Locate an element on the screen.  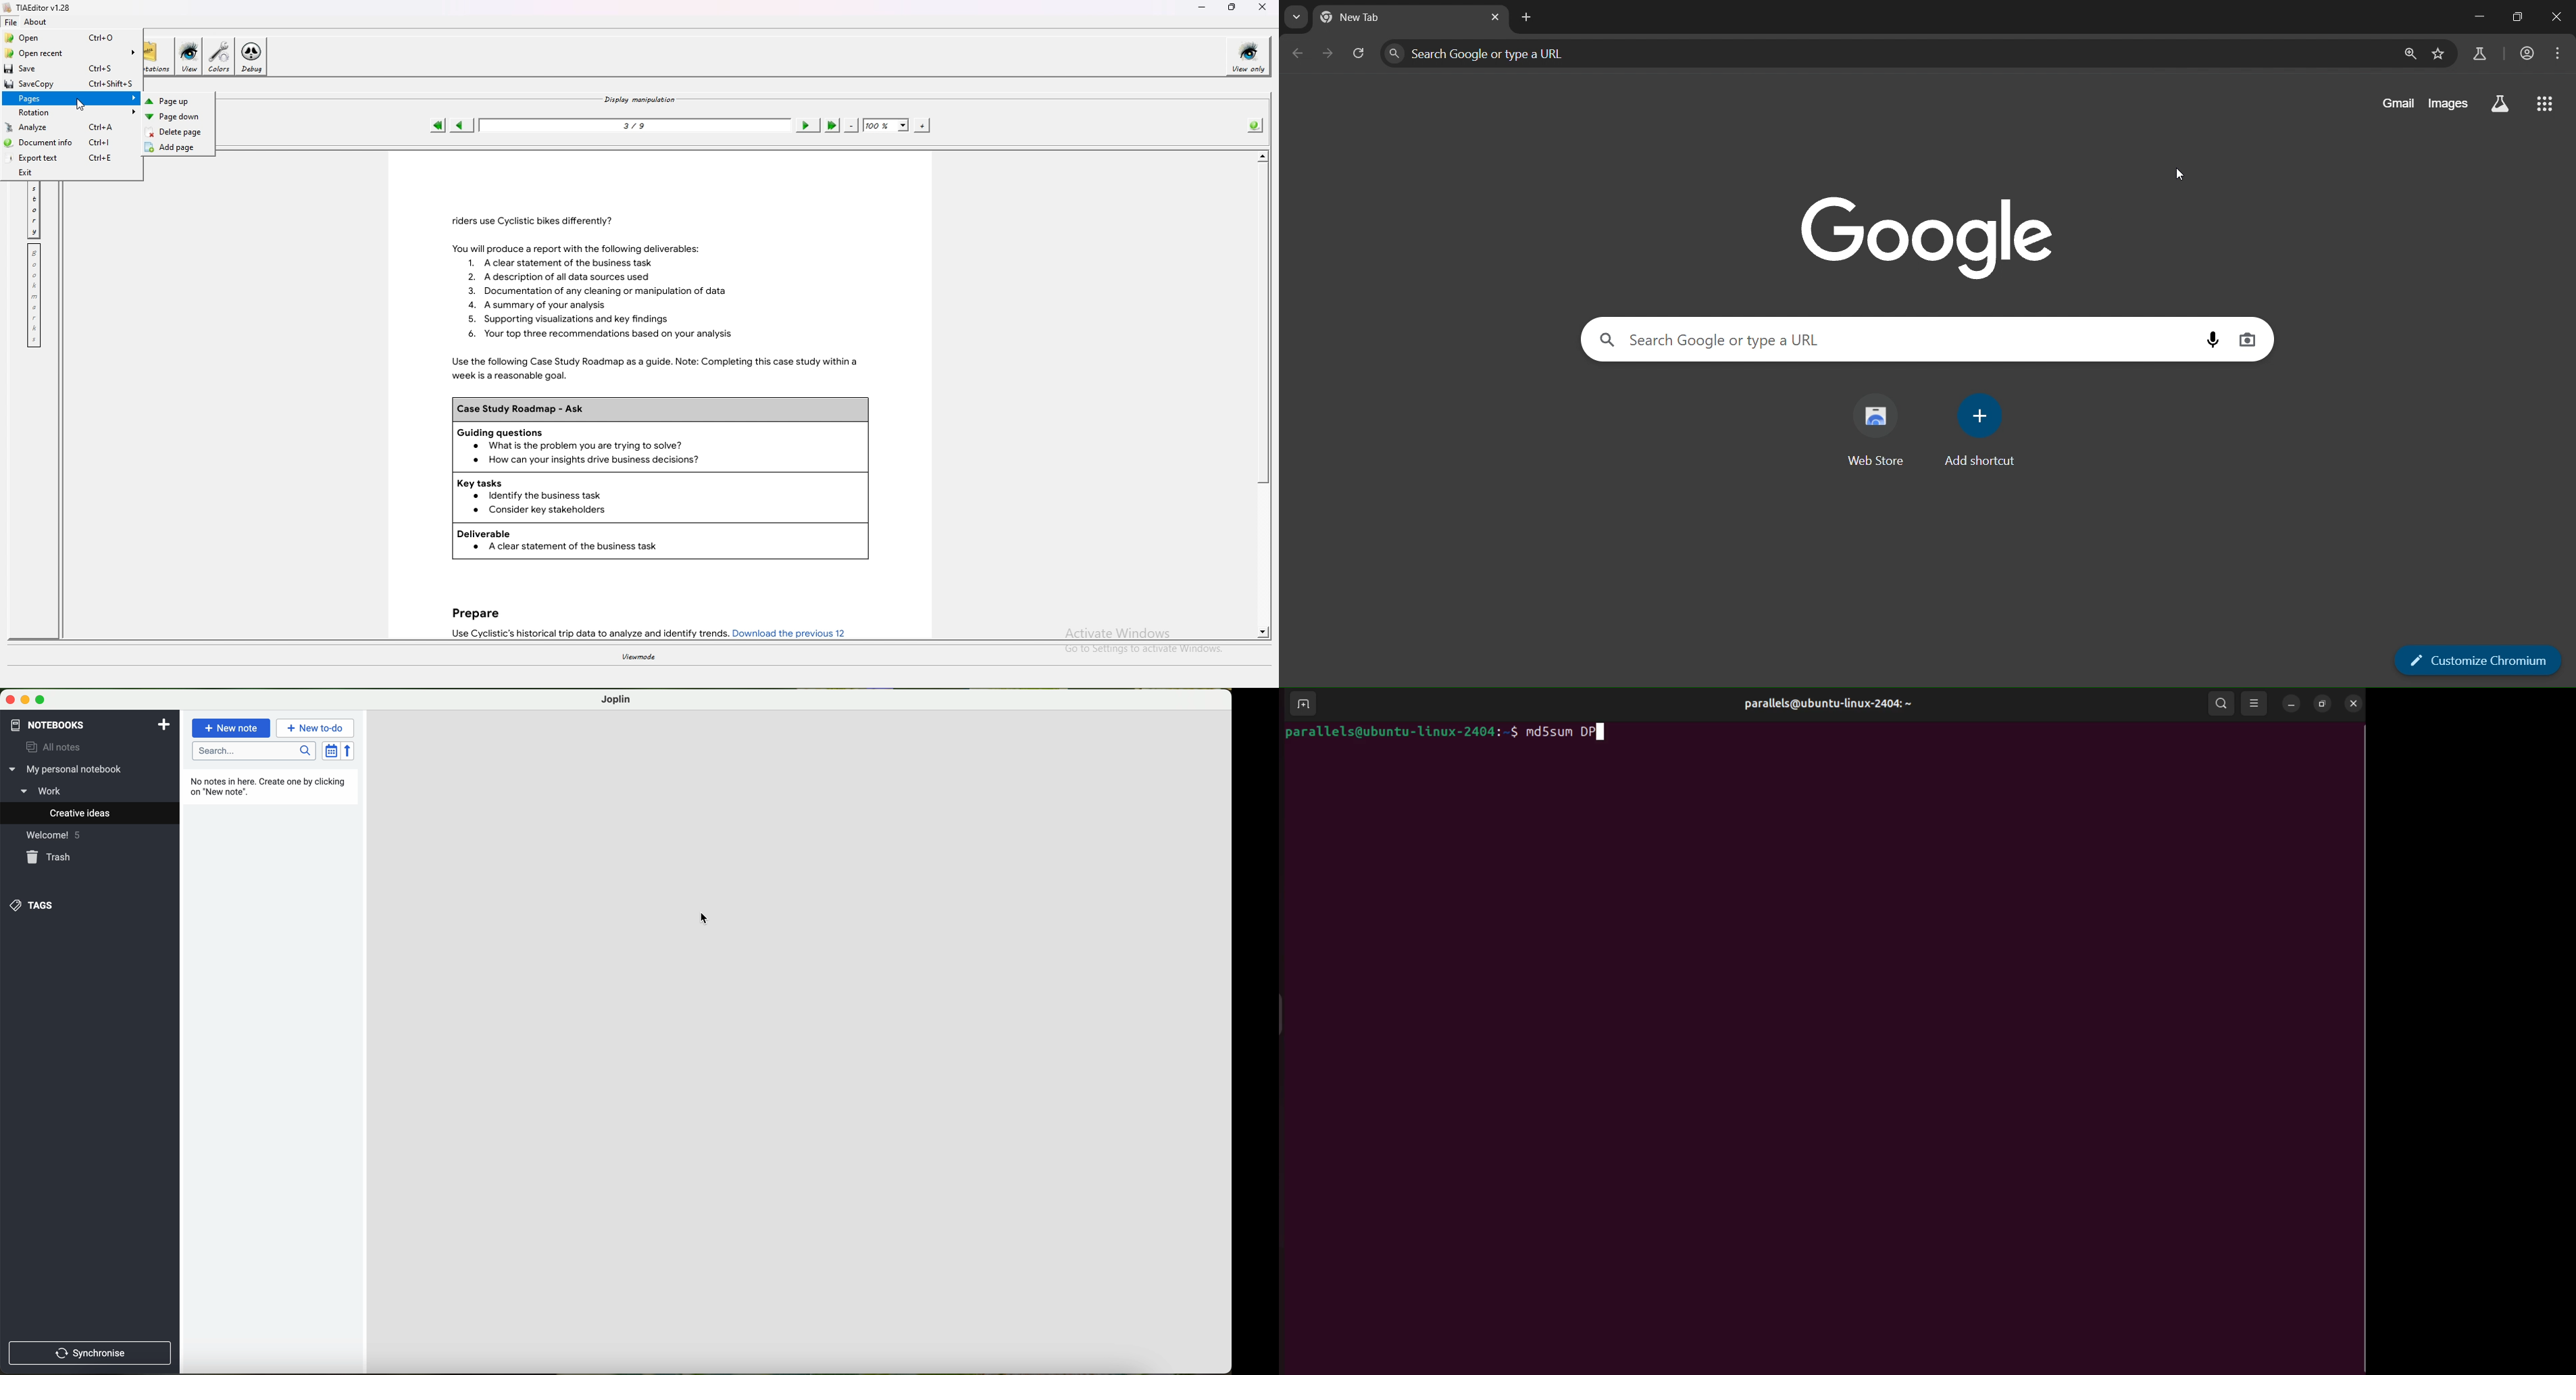
my personal notebook is located at coordinates (68, 769).